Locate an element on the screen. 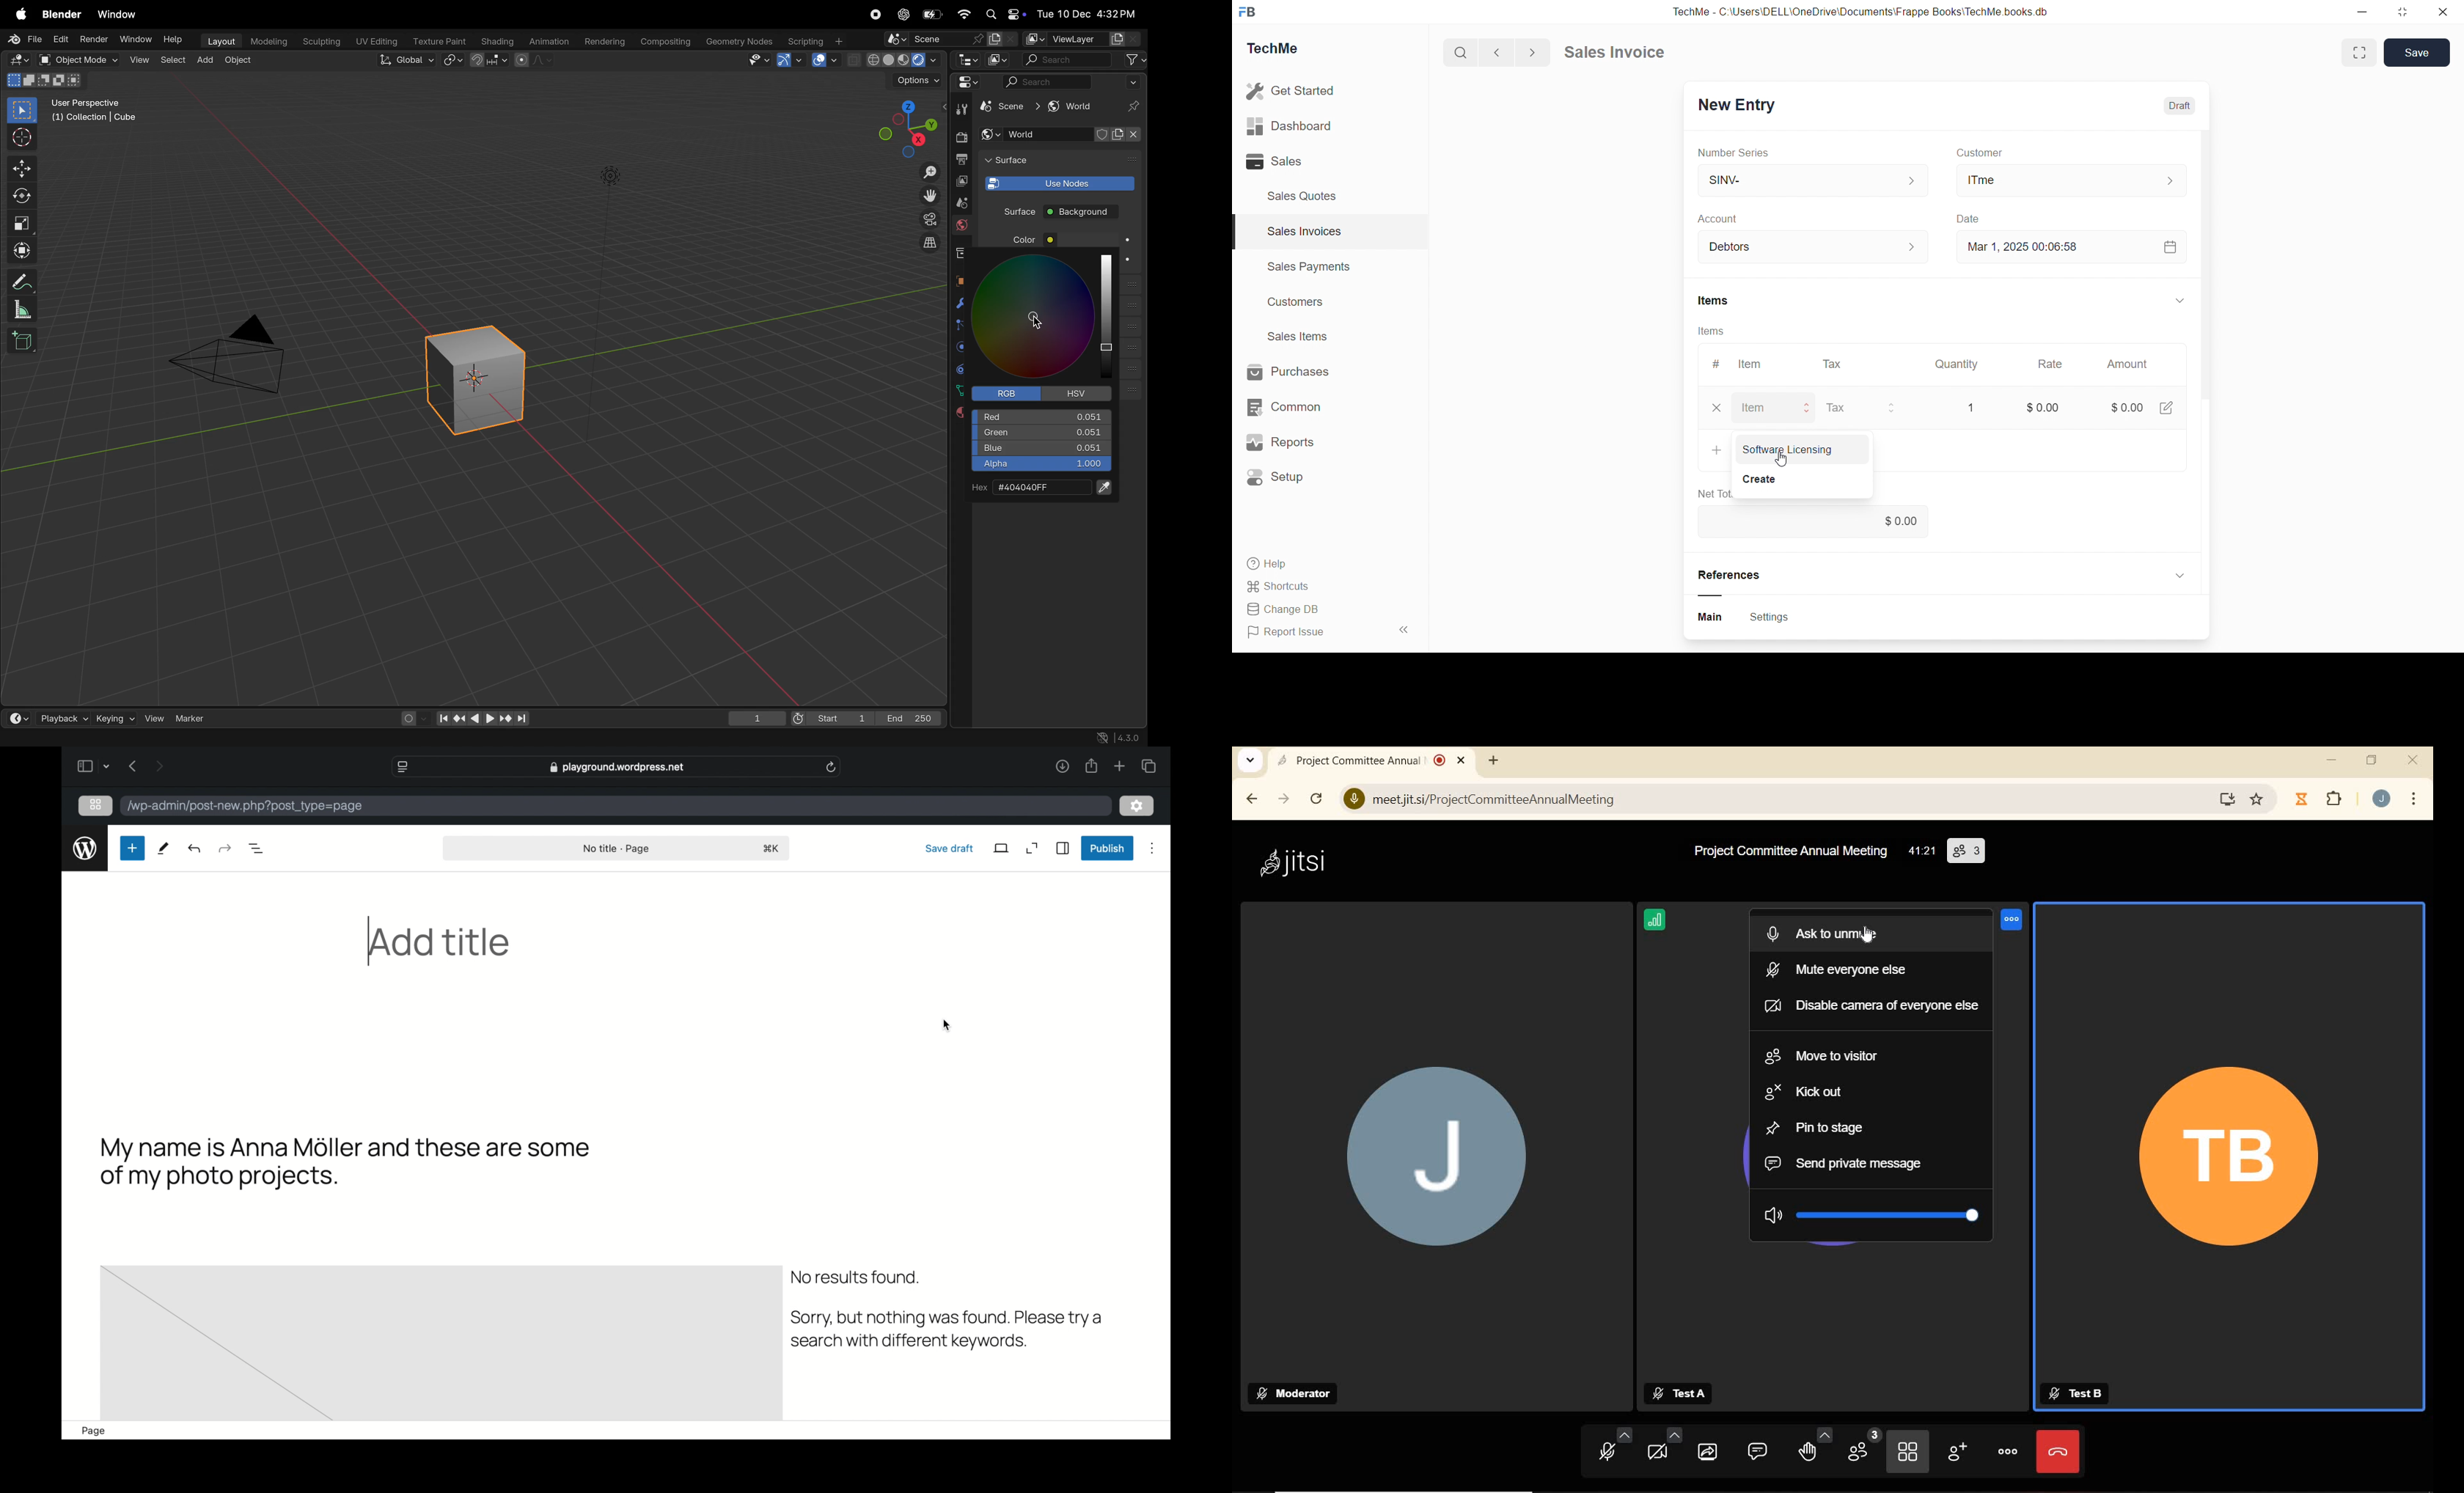 This screenshot has height=1512, width=2464. Particles is located at coordinates (962, 326).